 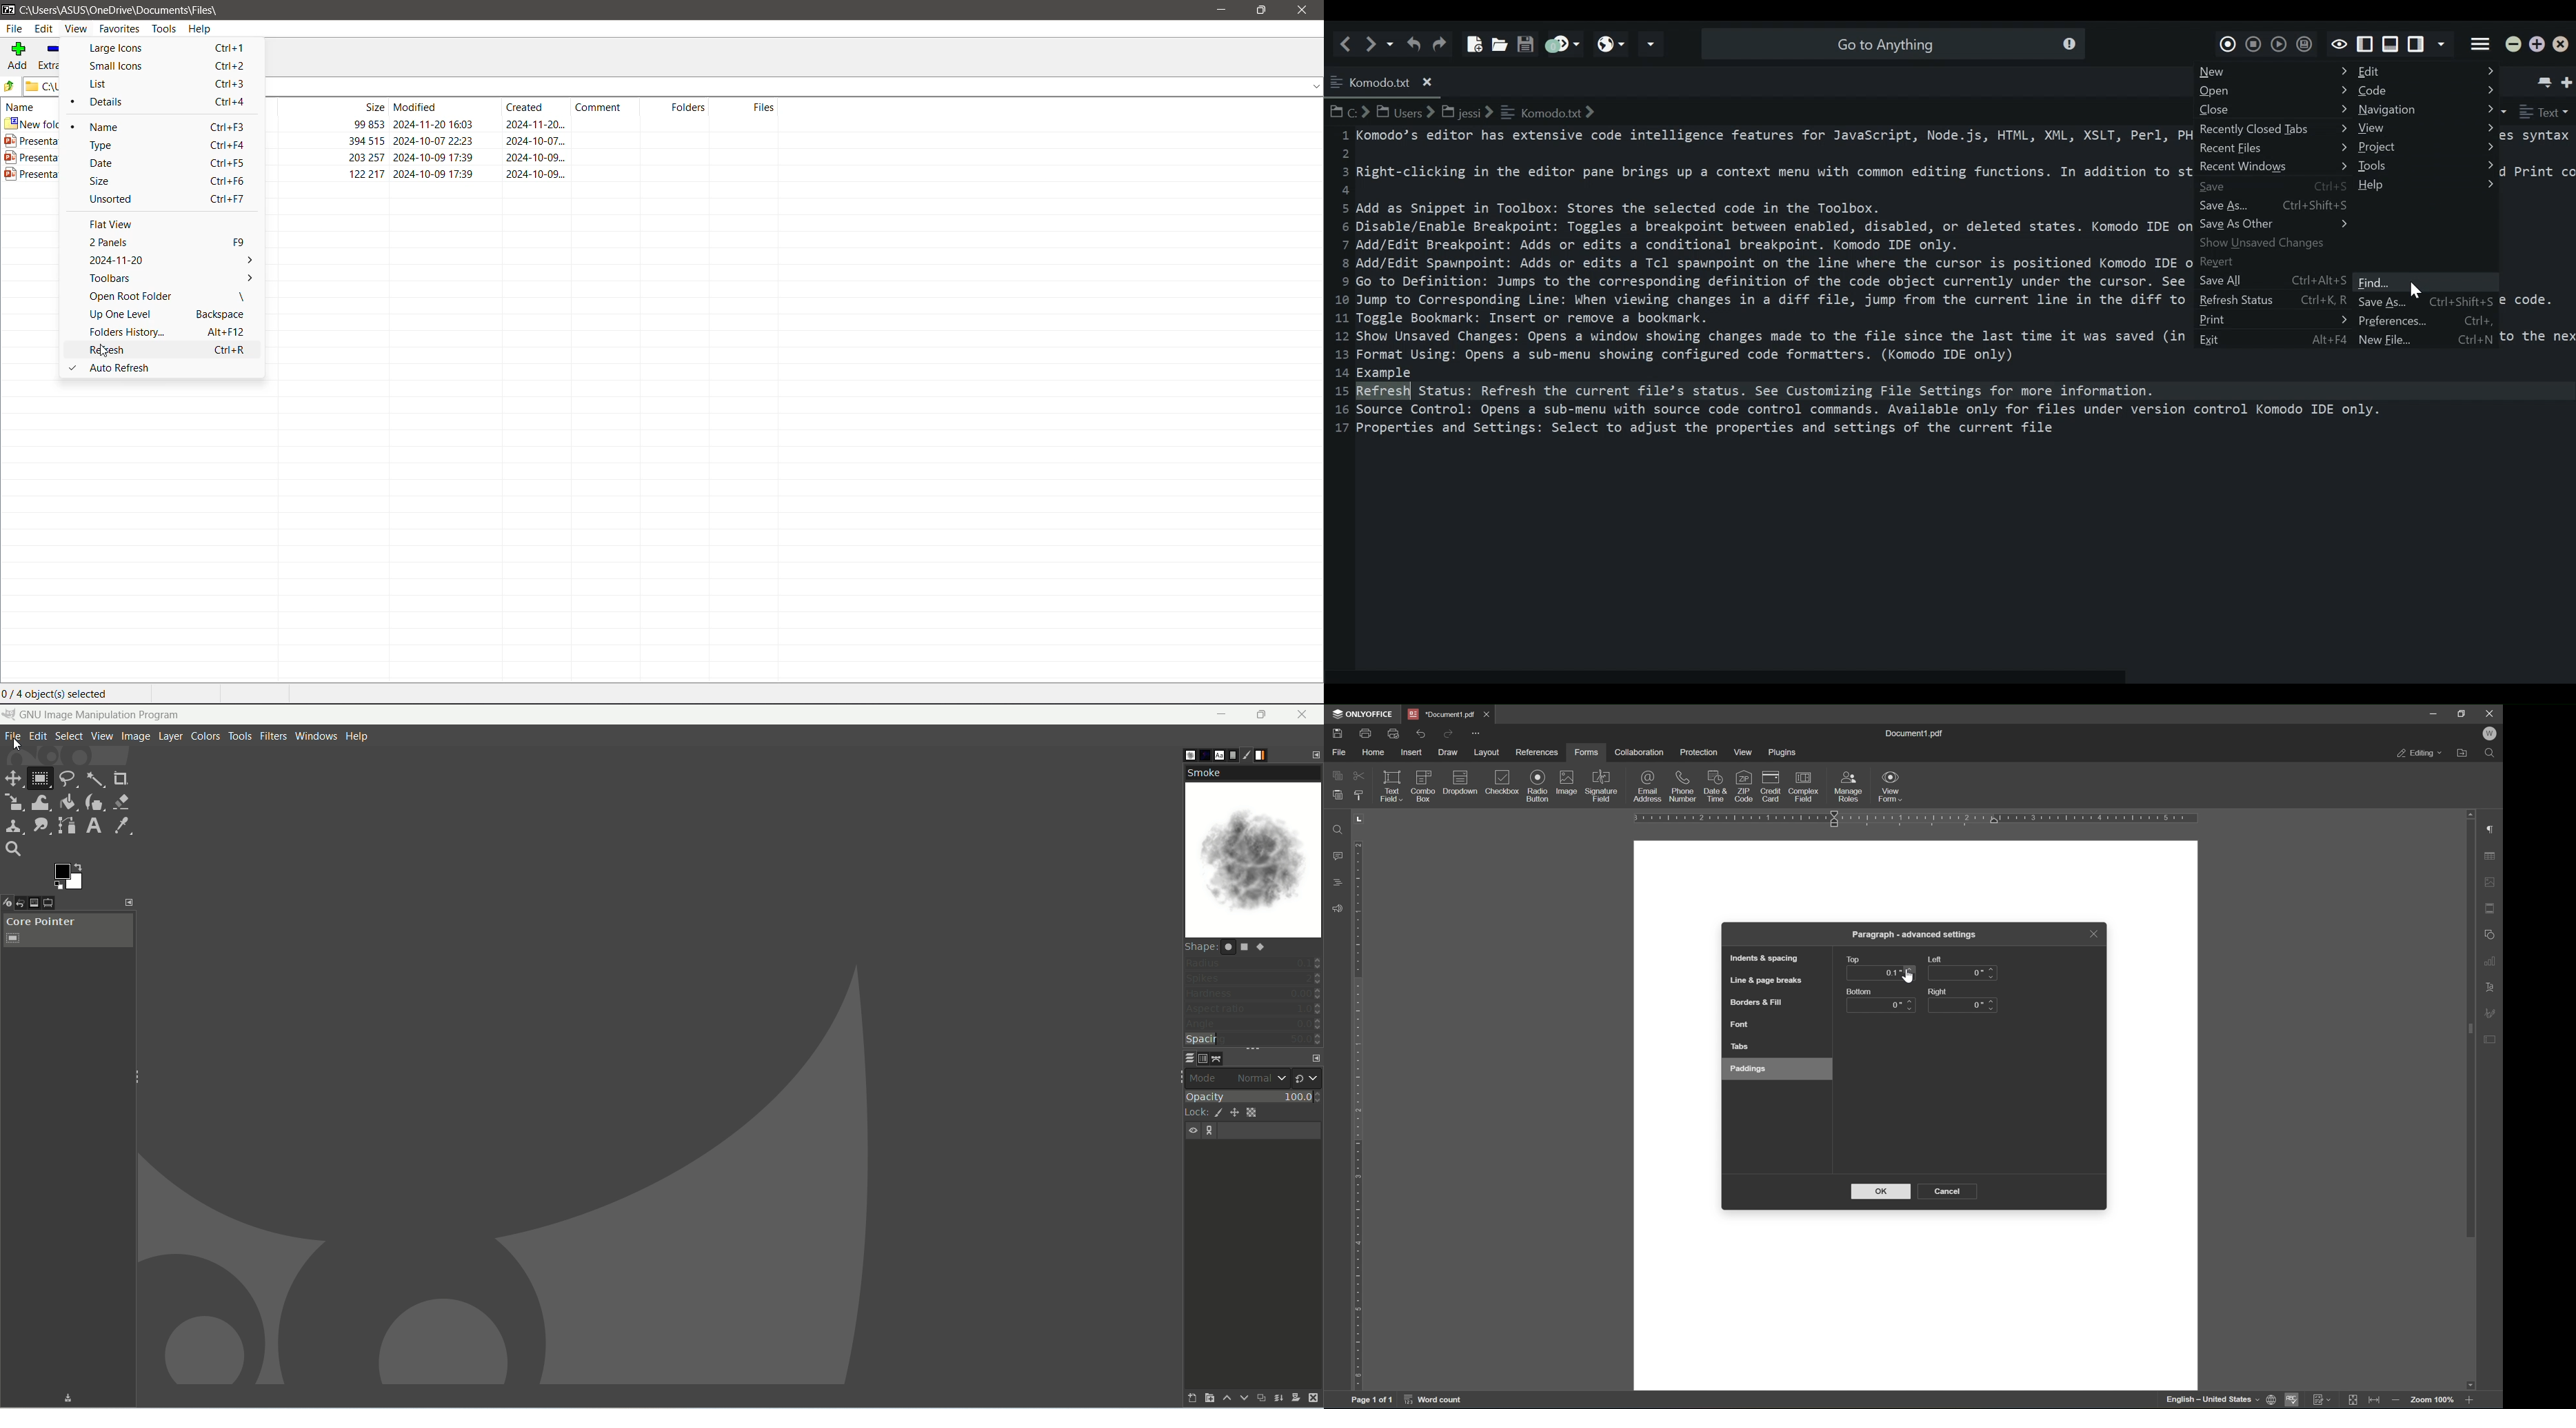 What do you see at coordinates (2275, 242) in the screenshot?
I see `Show unsaved Changes` at bounding box center [2275, 242].